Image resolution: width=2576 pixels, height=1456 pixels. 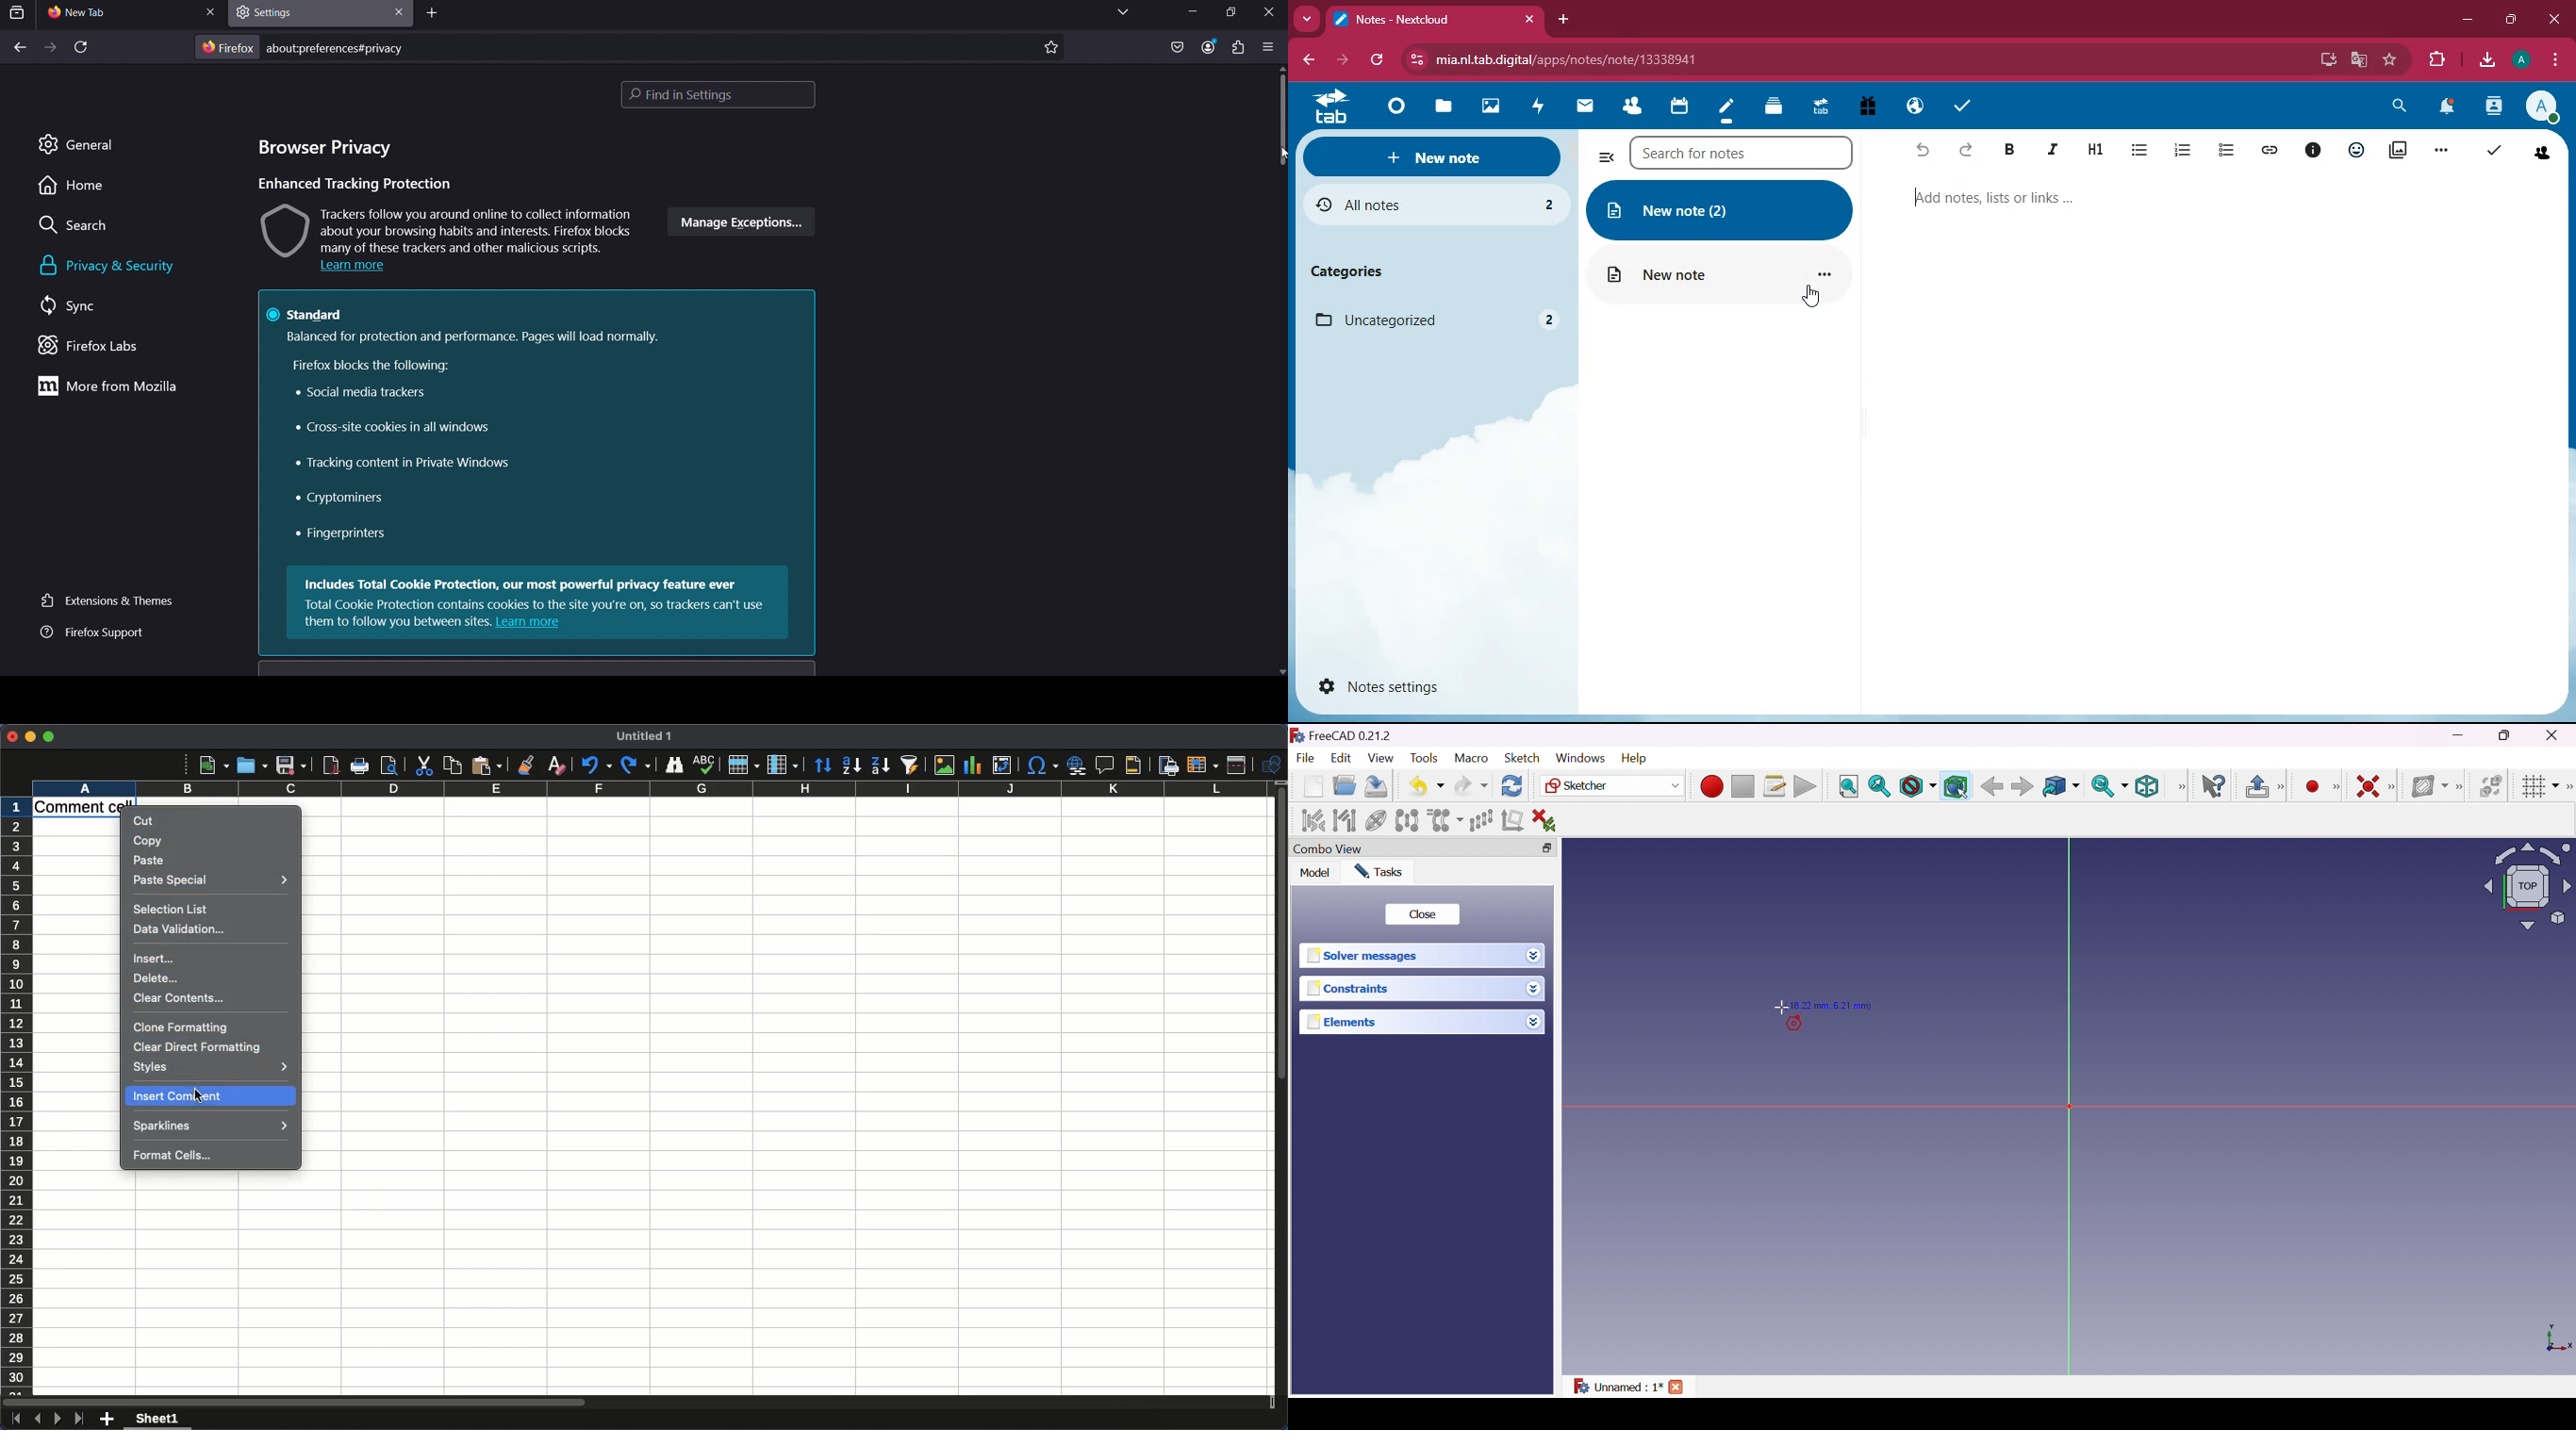 What do you see at coordinates (2509, 19) in the screenshot?
I see `maximize` at bounding box center [2509, 19].